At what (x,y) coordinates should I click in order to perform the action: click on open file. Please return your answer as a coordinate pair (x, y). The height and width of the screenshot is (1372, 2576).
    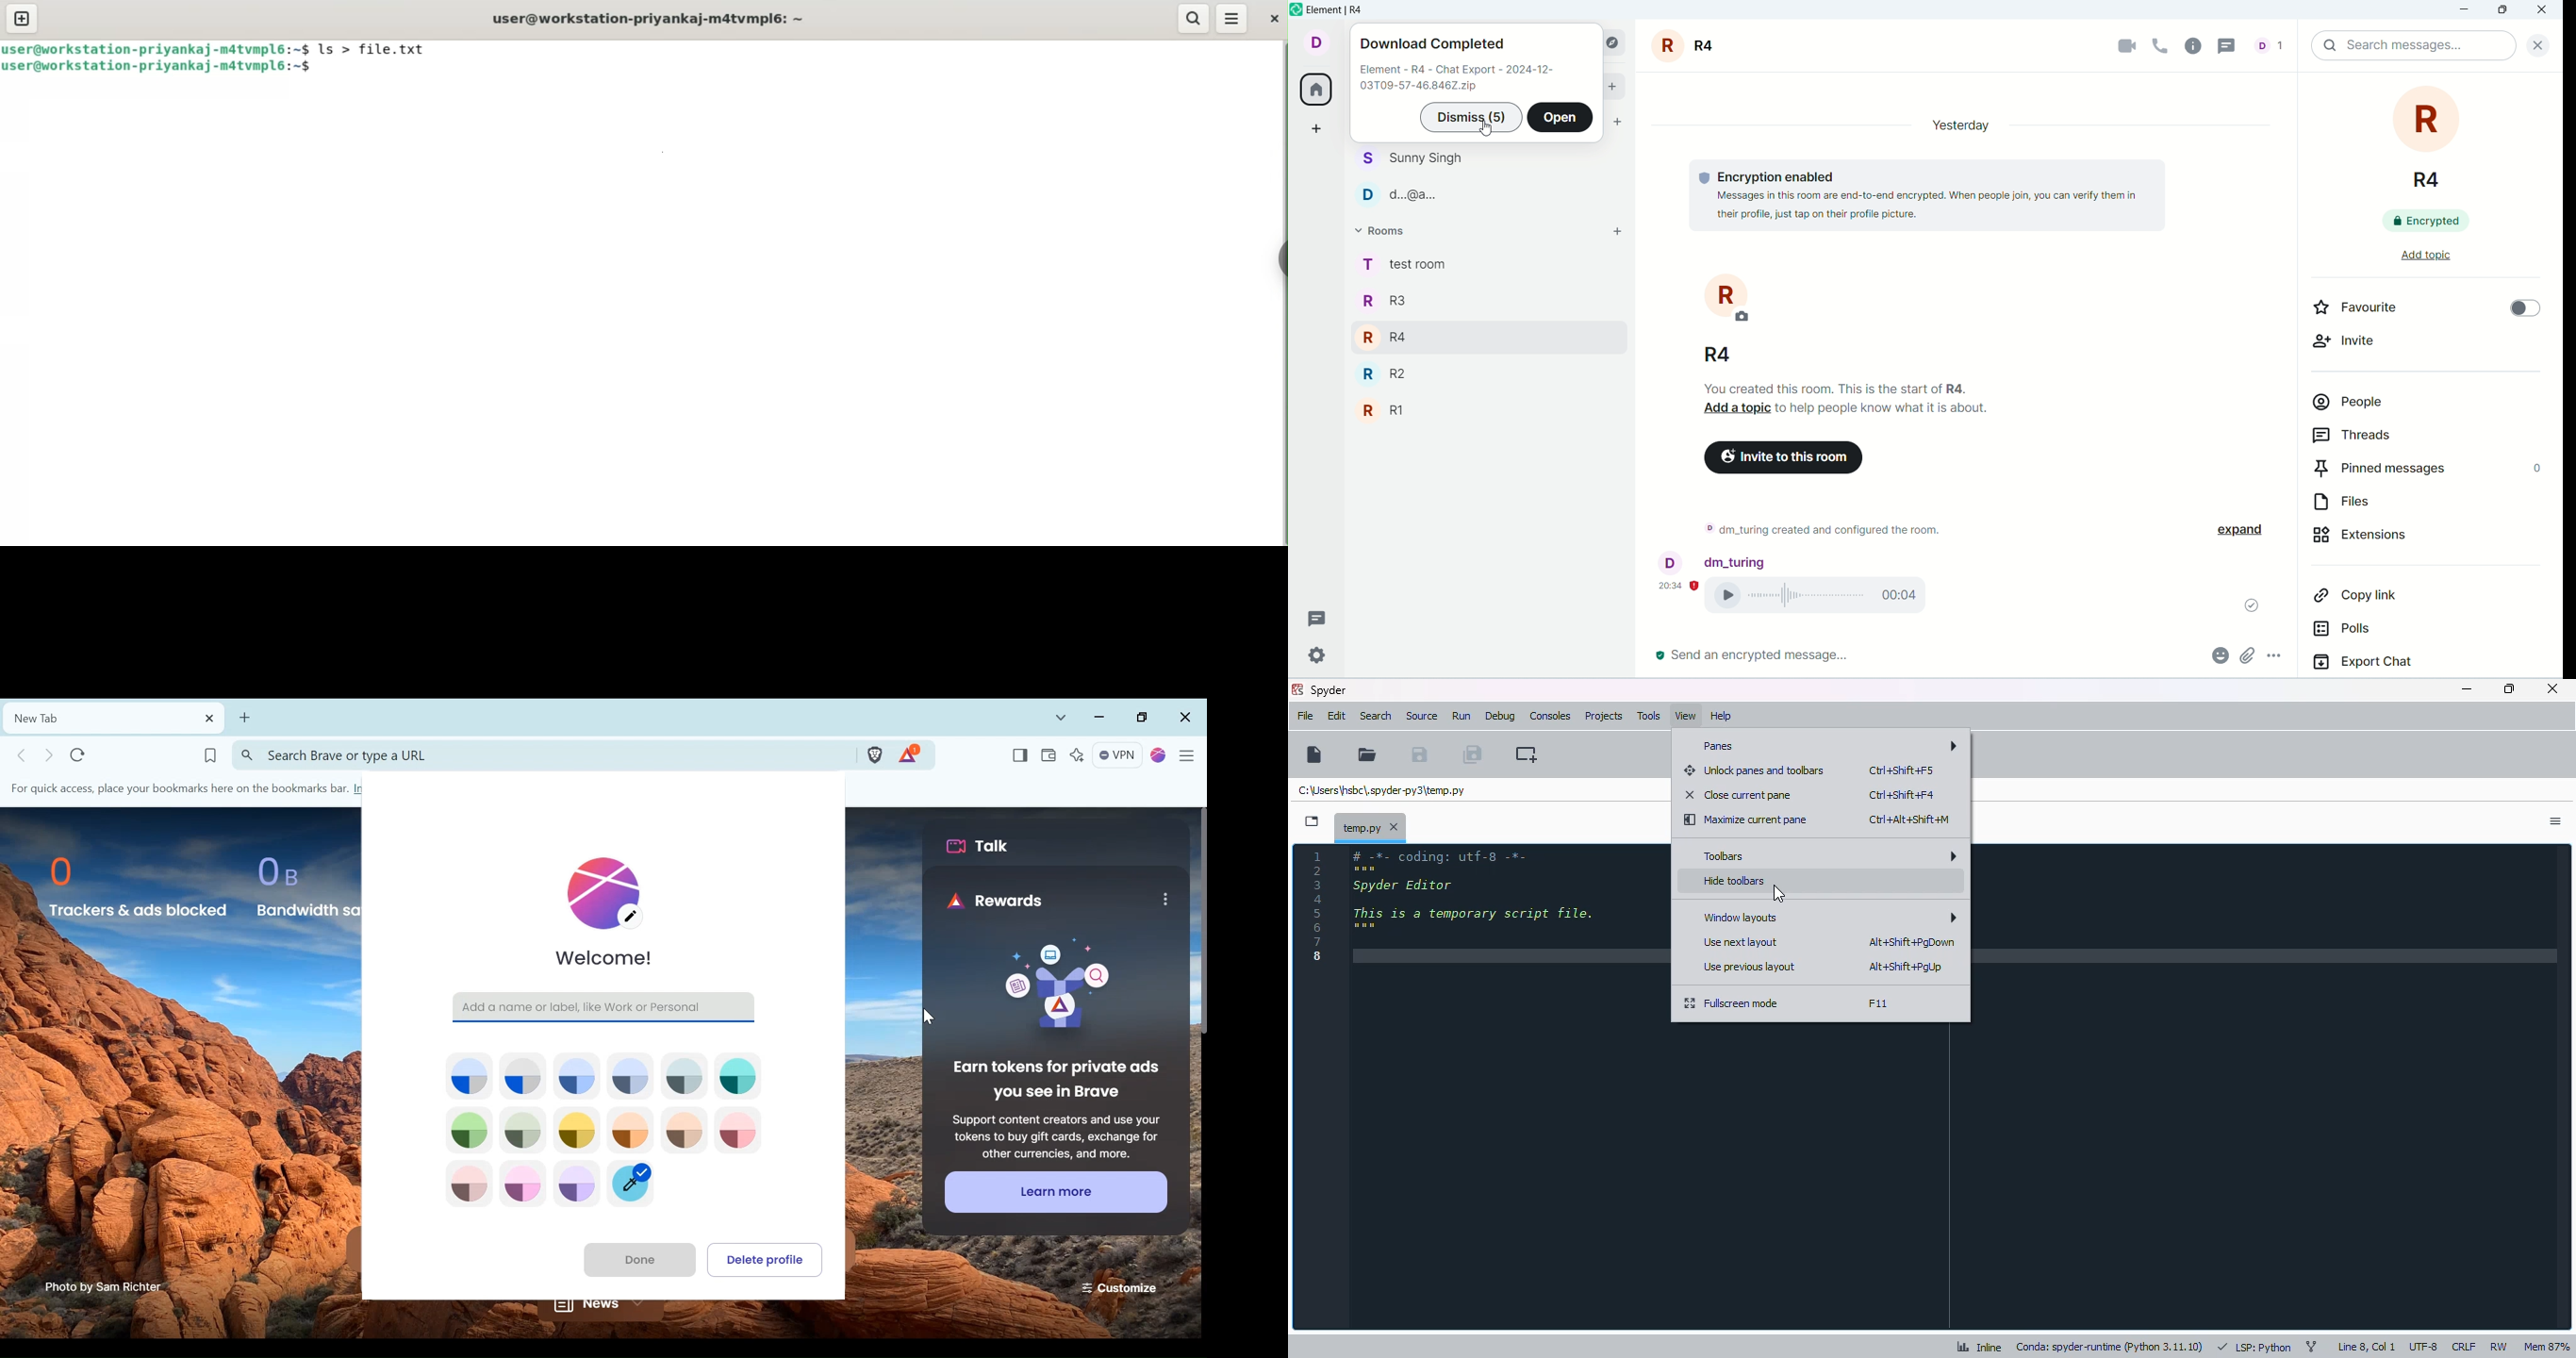
    Looking at the image, I should click on (1365, 754).